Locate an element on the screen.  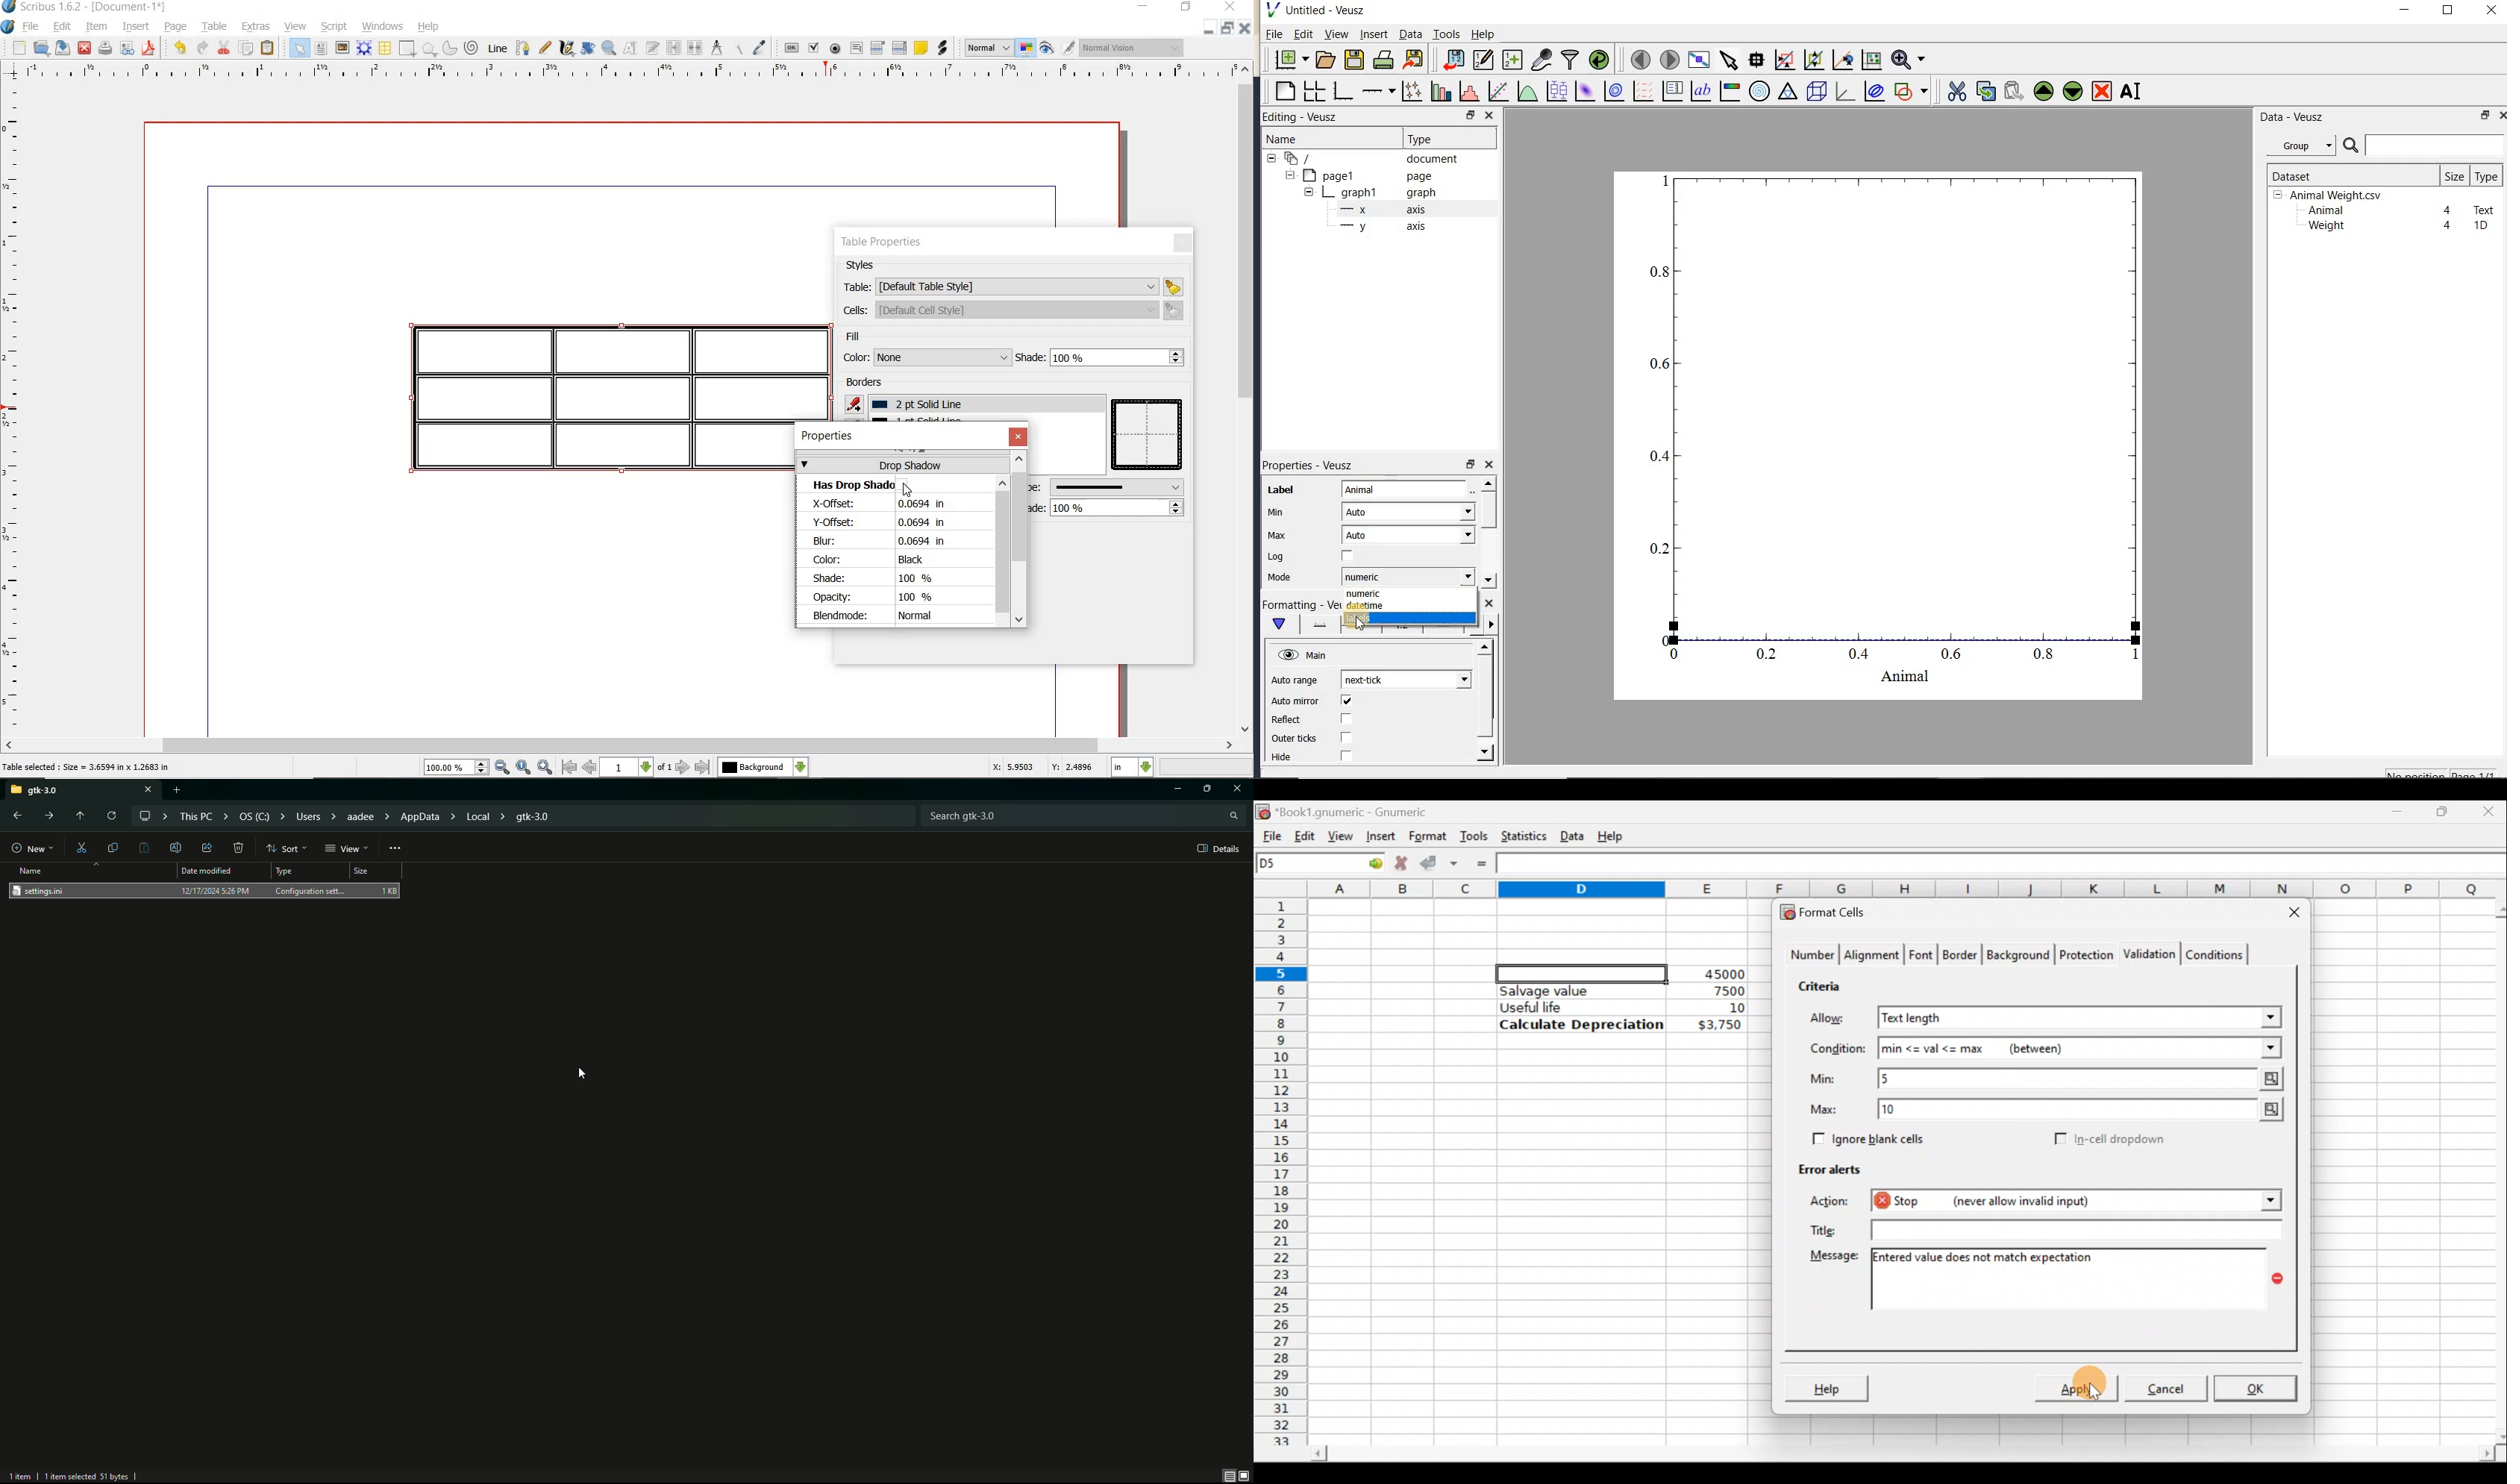
polygon is located at coordinates (430, 49).